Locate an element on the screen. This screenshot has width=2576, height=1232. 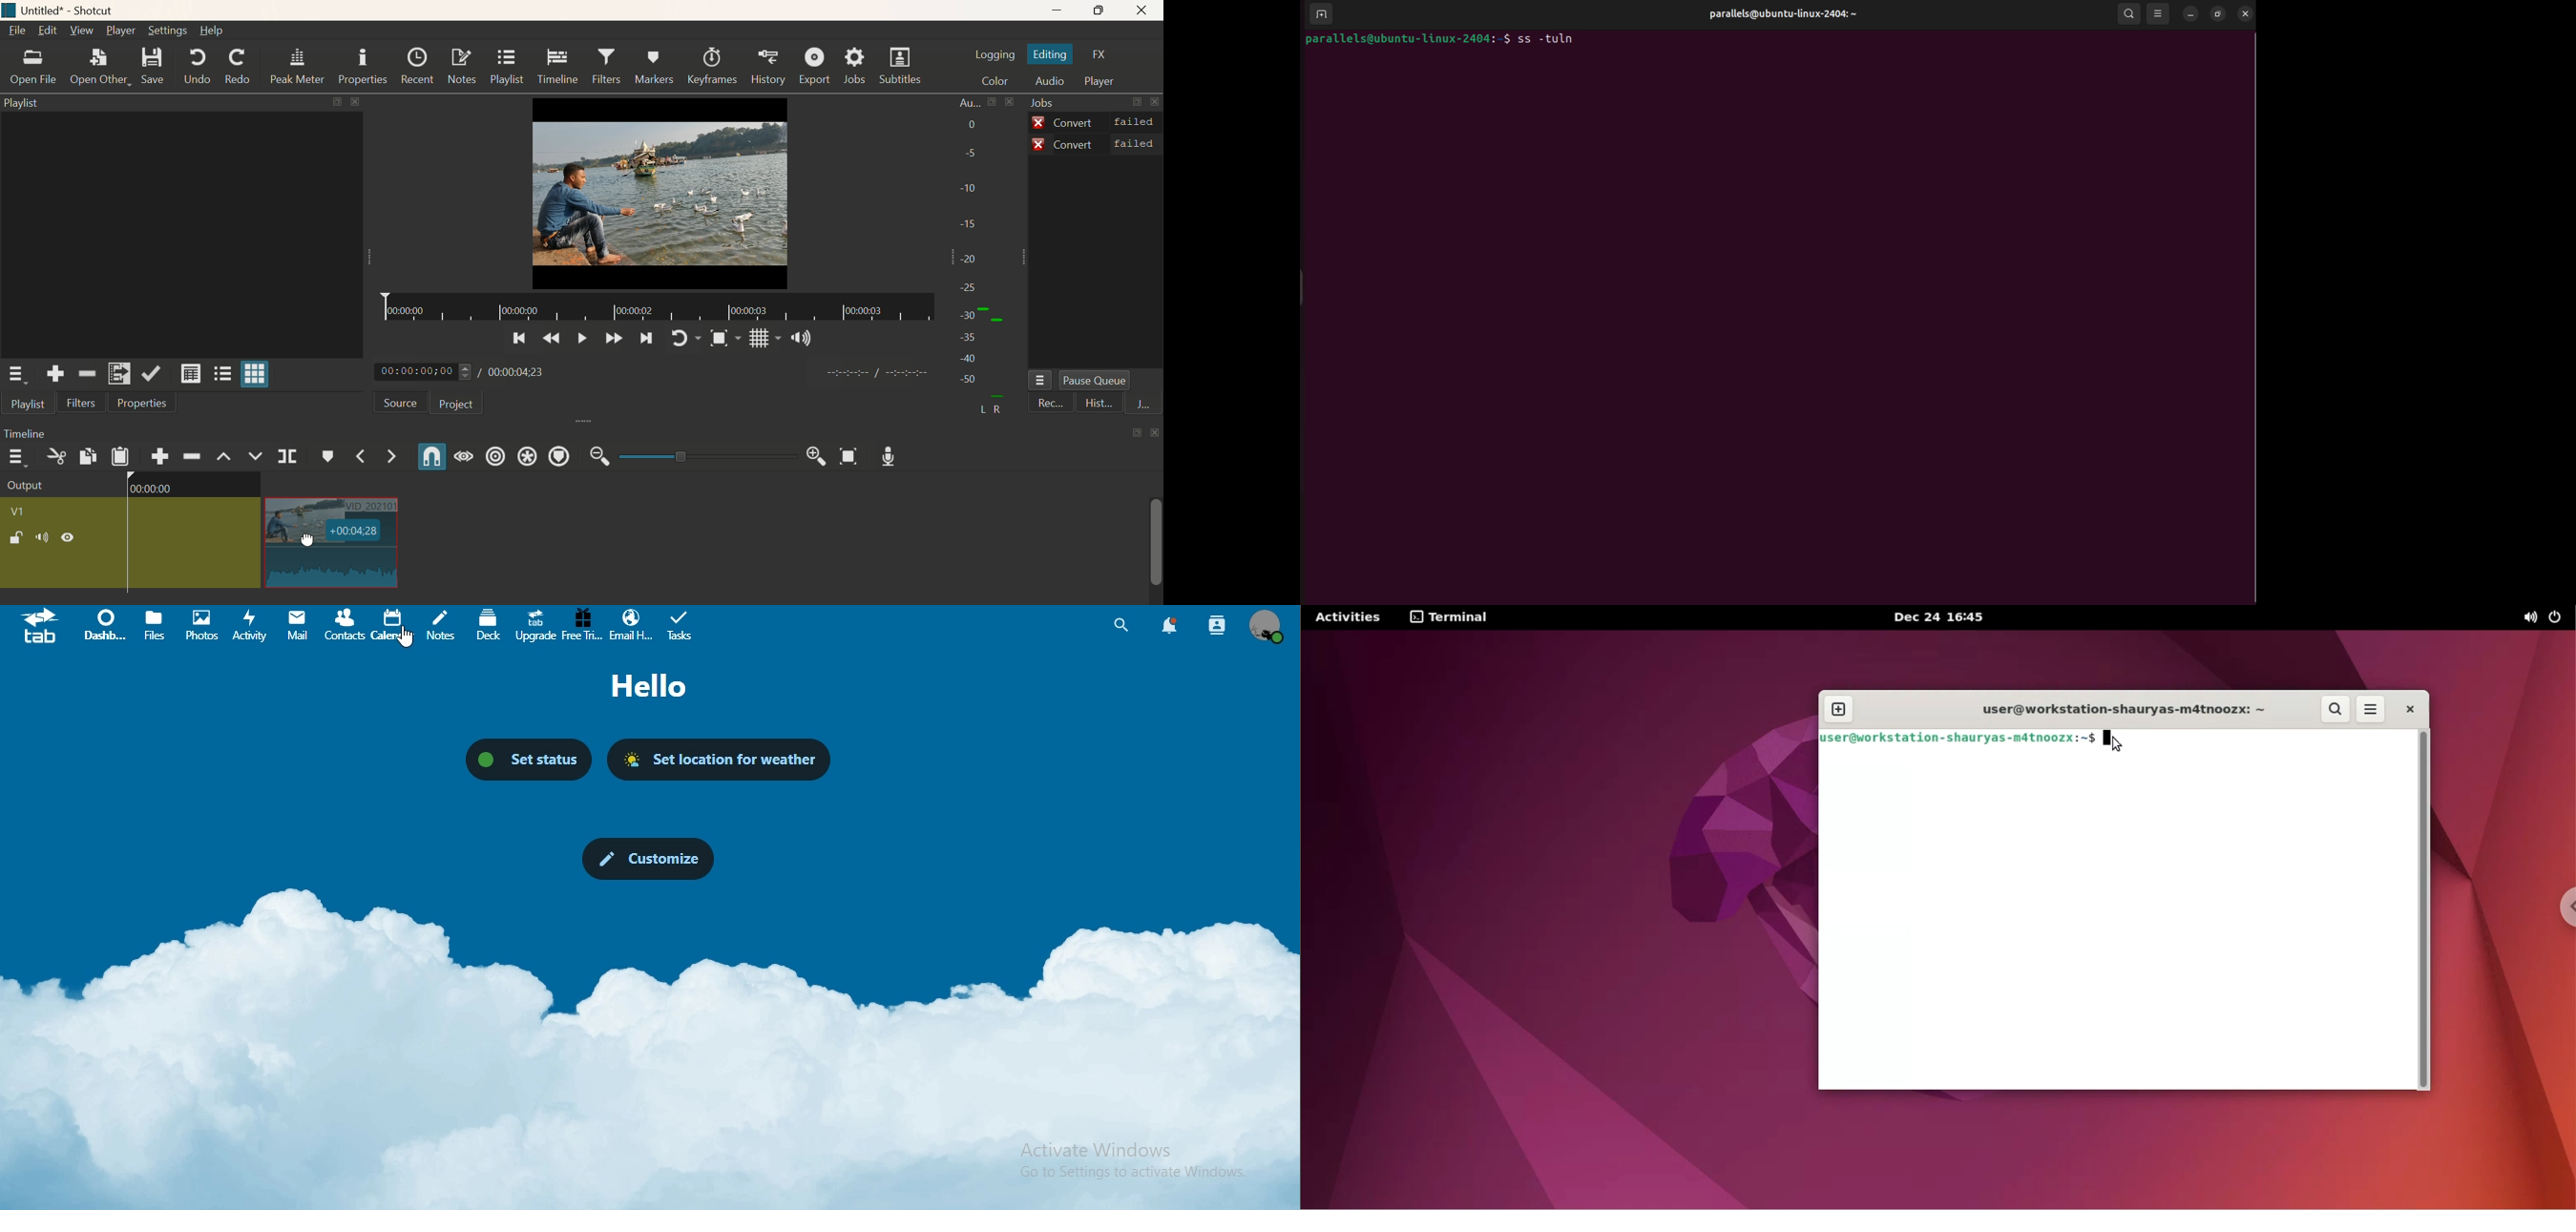
Open Other is located at coordinates (101, 69).